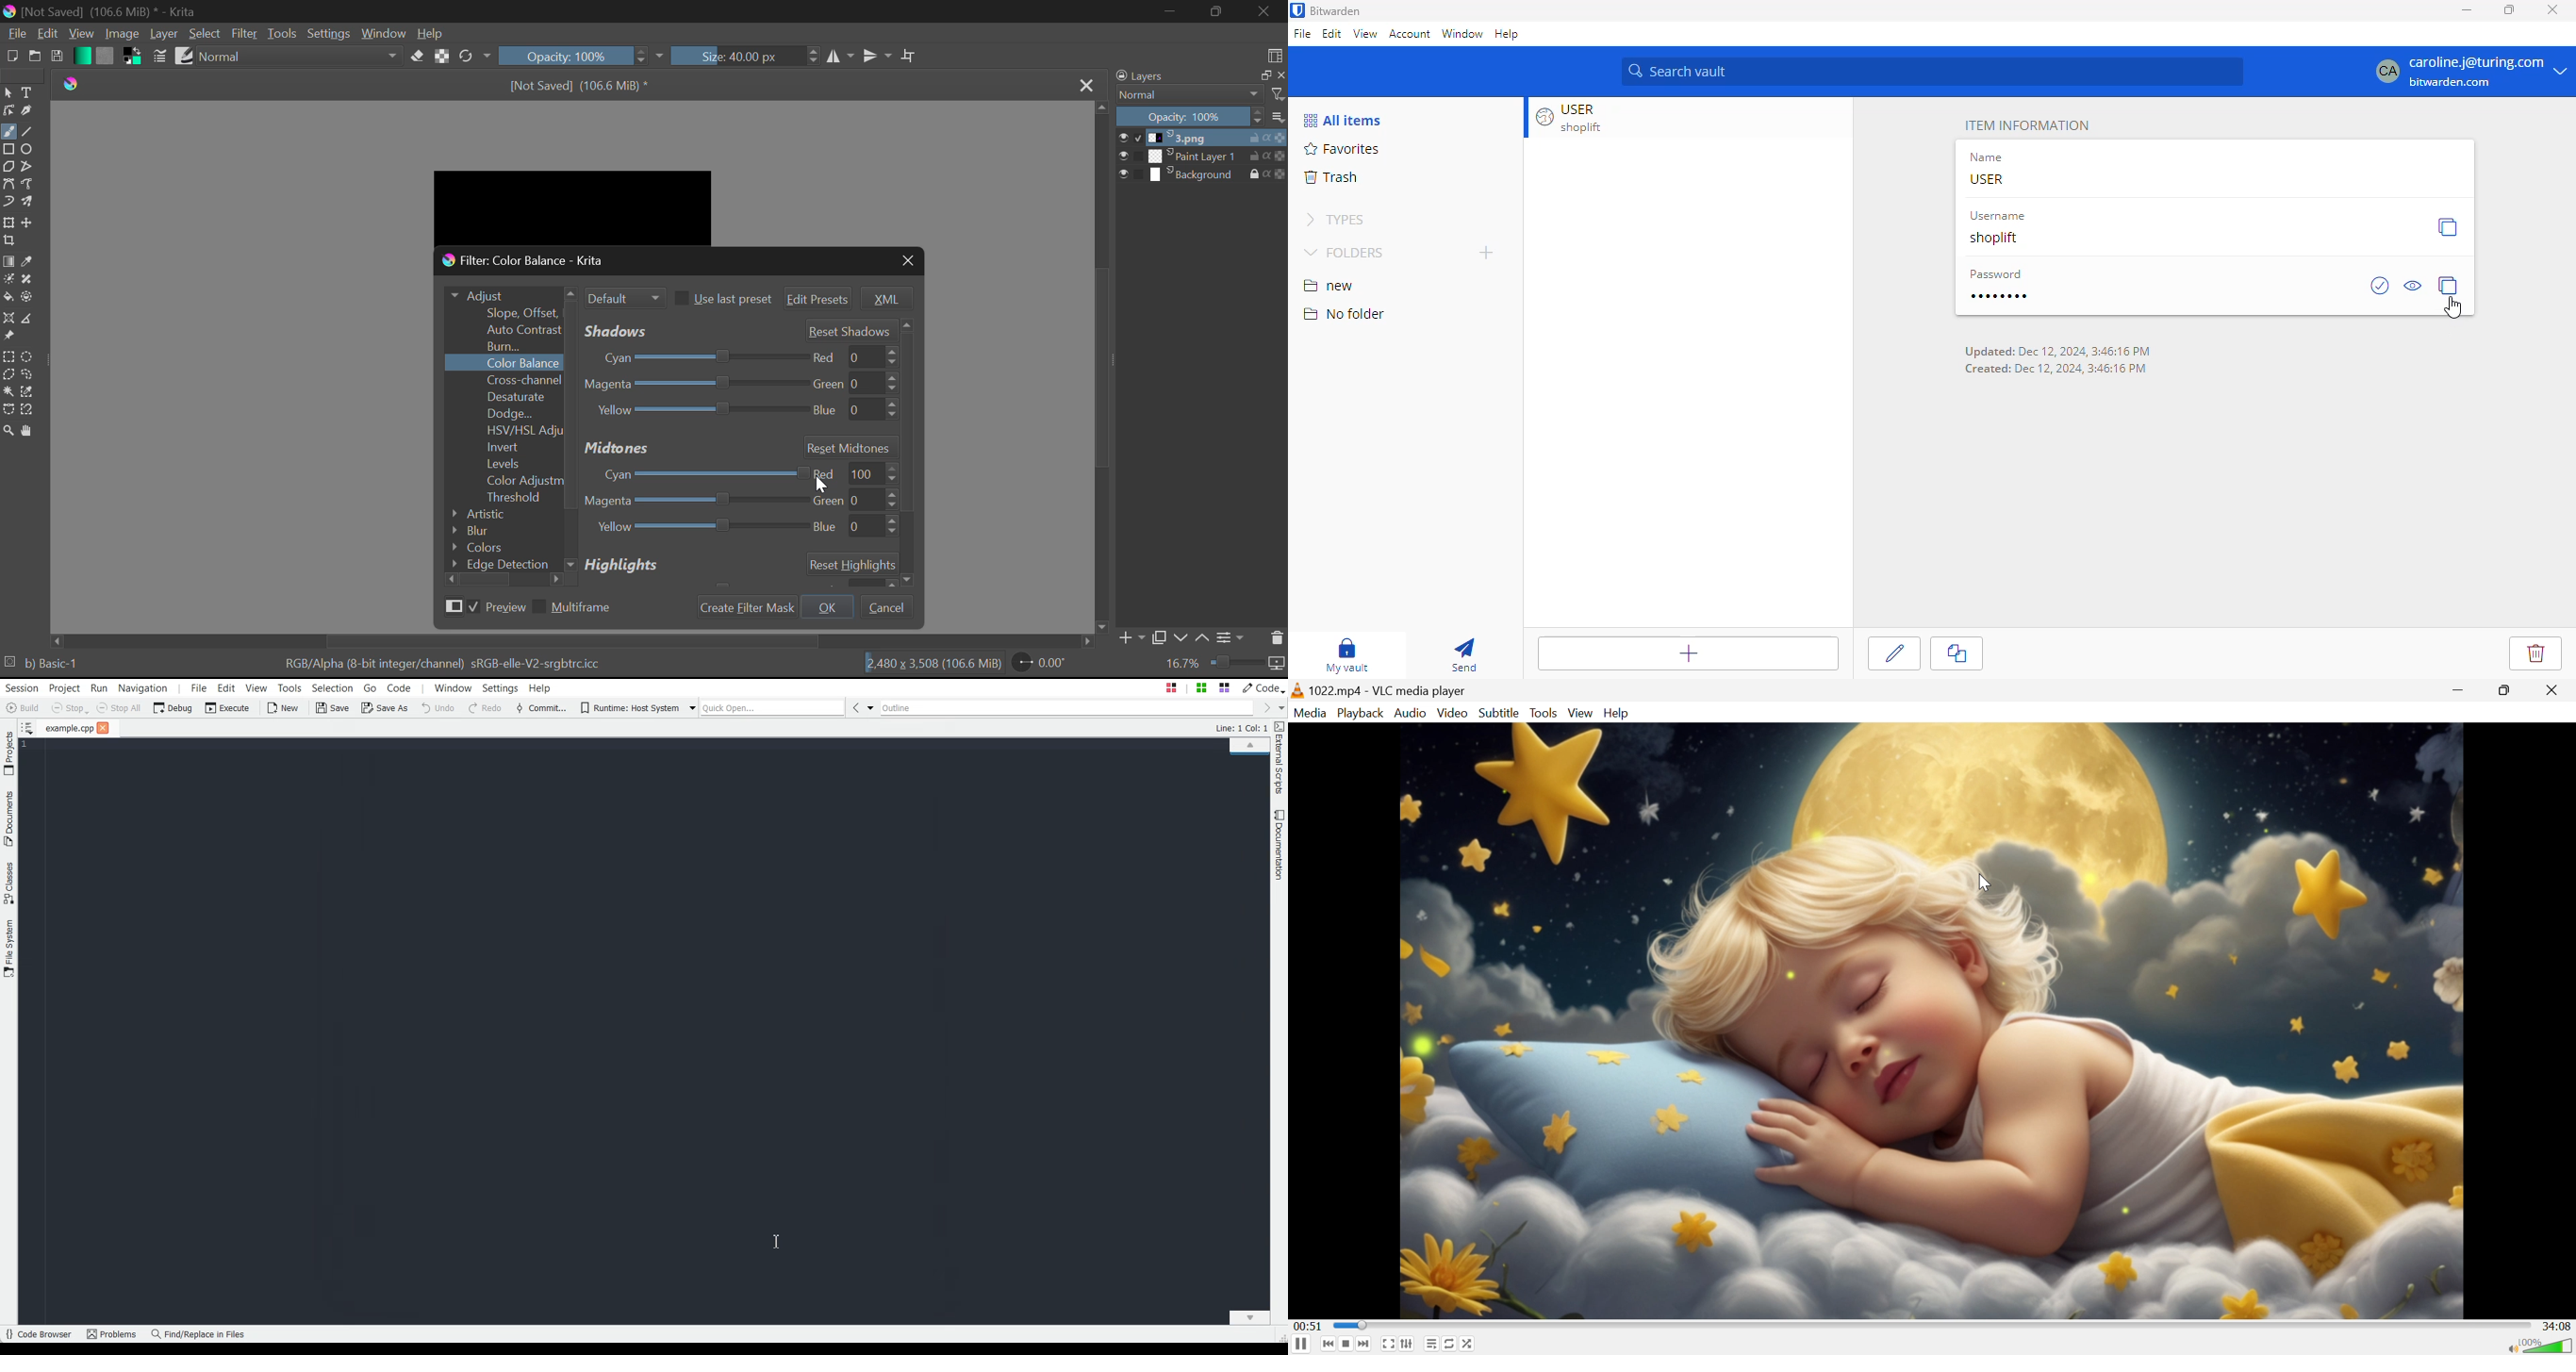  I want to click on add item, so click(1681, 654).